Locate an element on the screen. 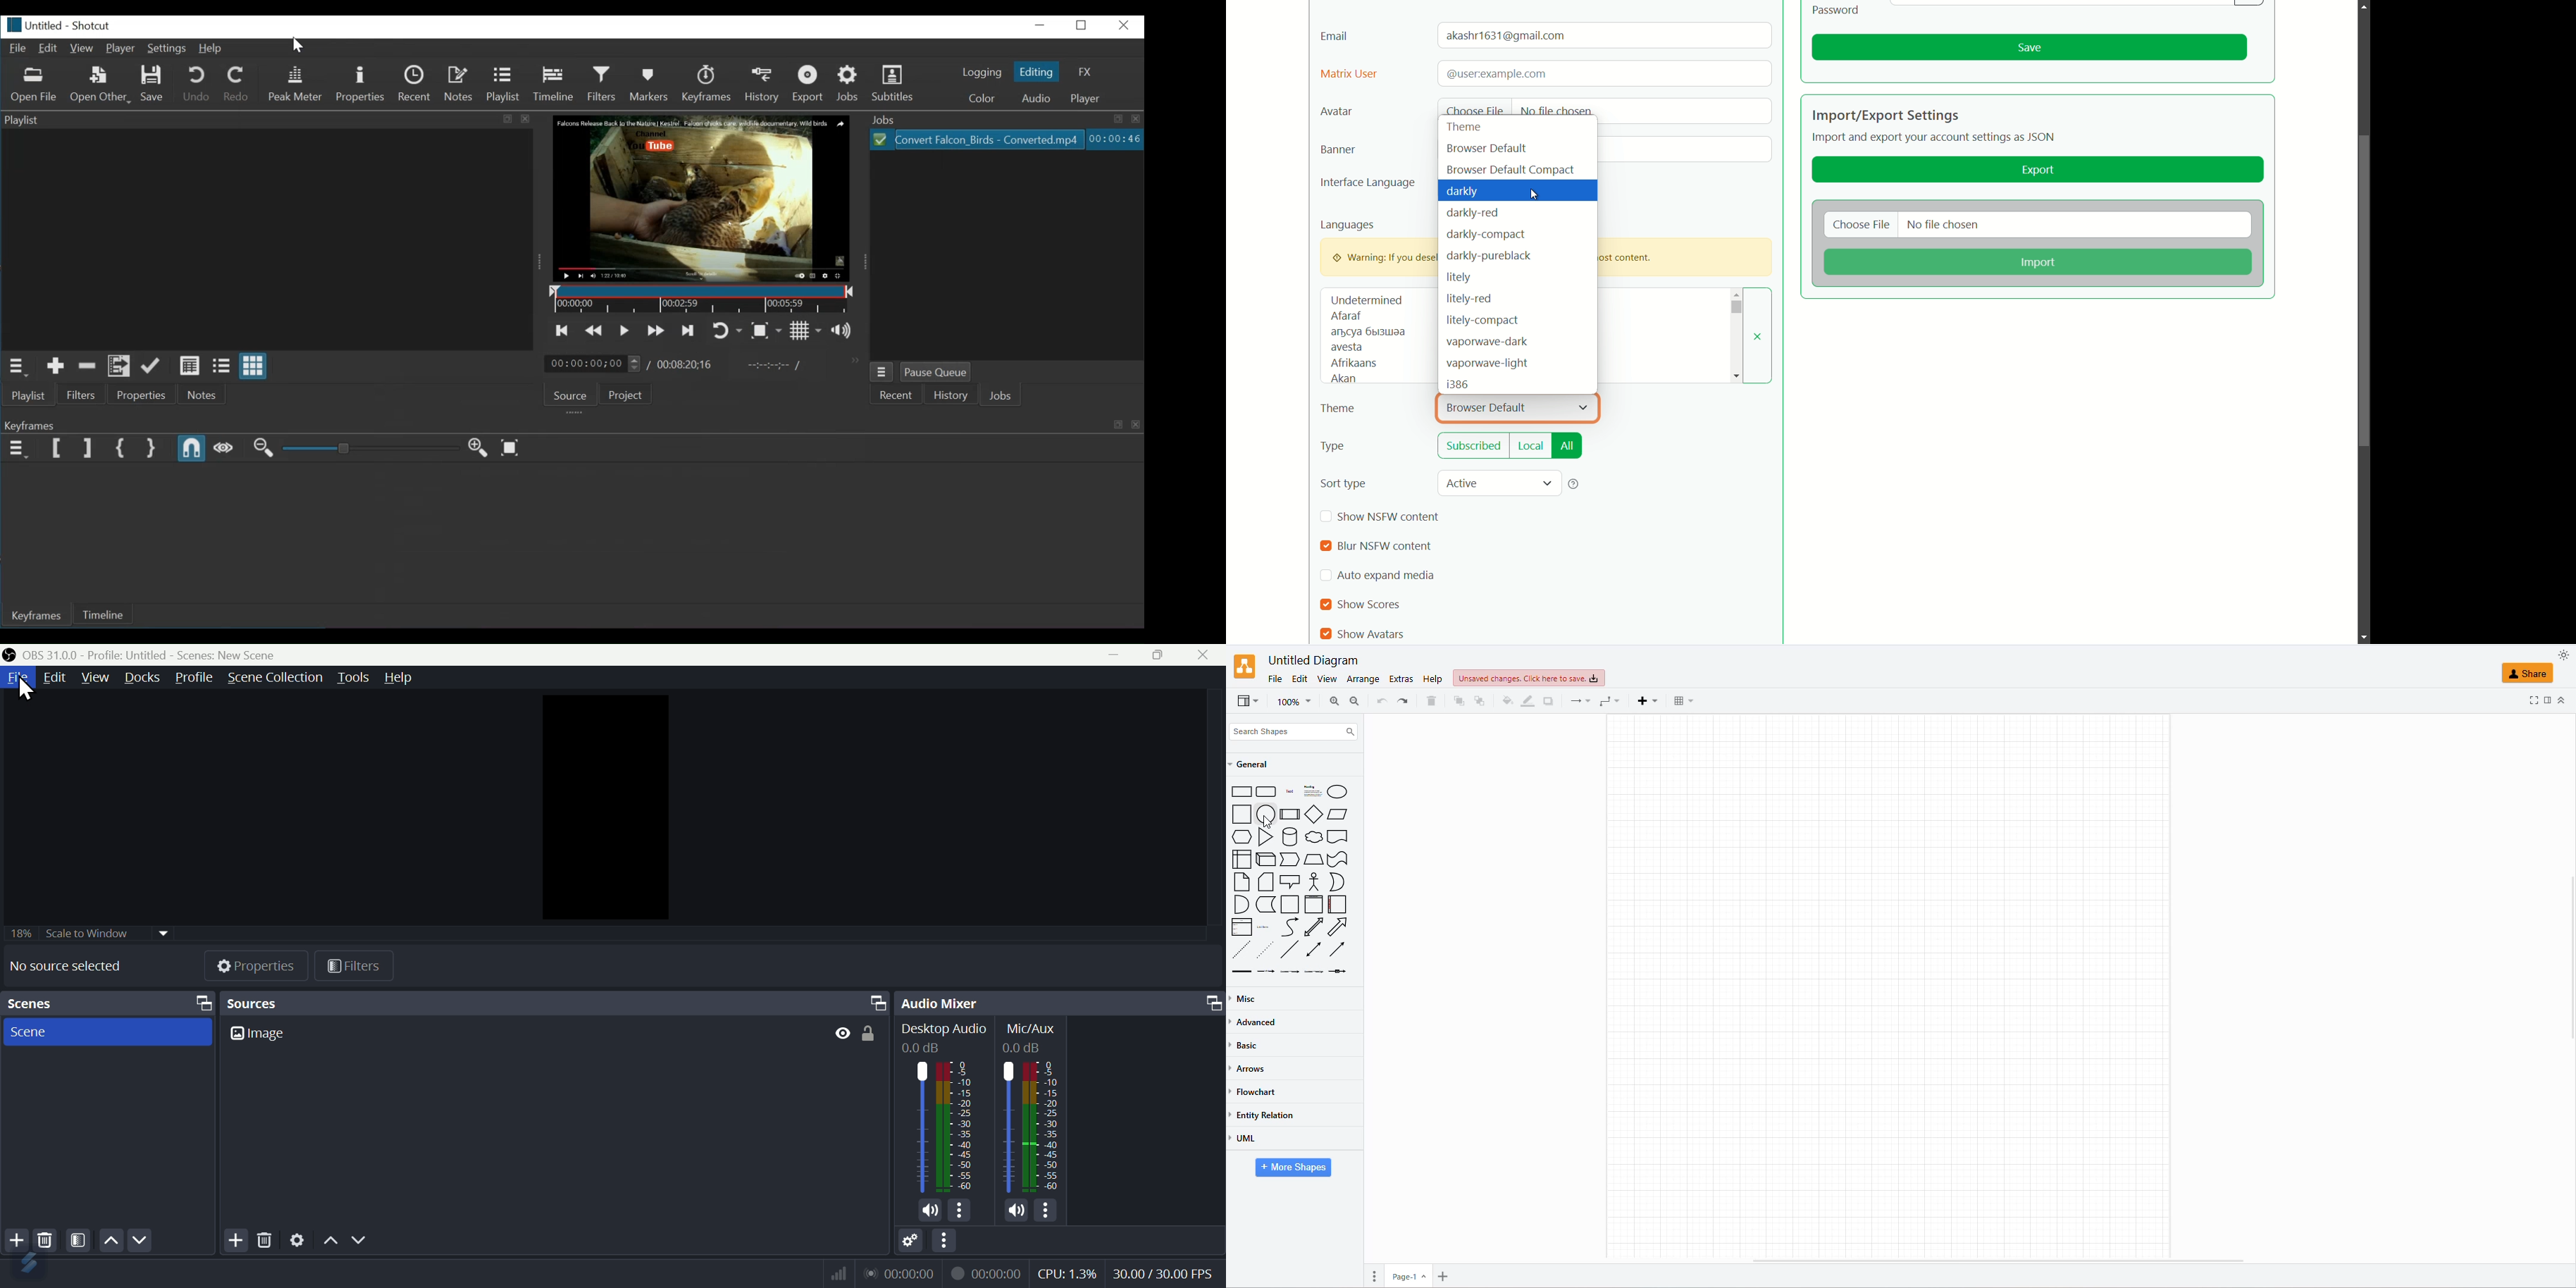 The width and height of the screenshot is (2576, 1288). checkbox is located at coordinates (1325, 634).